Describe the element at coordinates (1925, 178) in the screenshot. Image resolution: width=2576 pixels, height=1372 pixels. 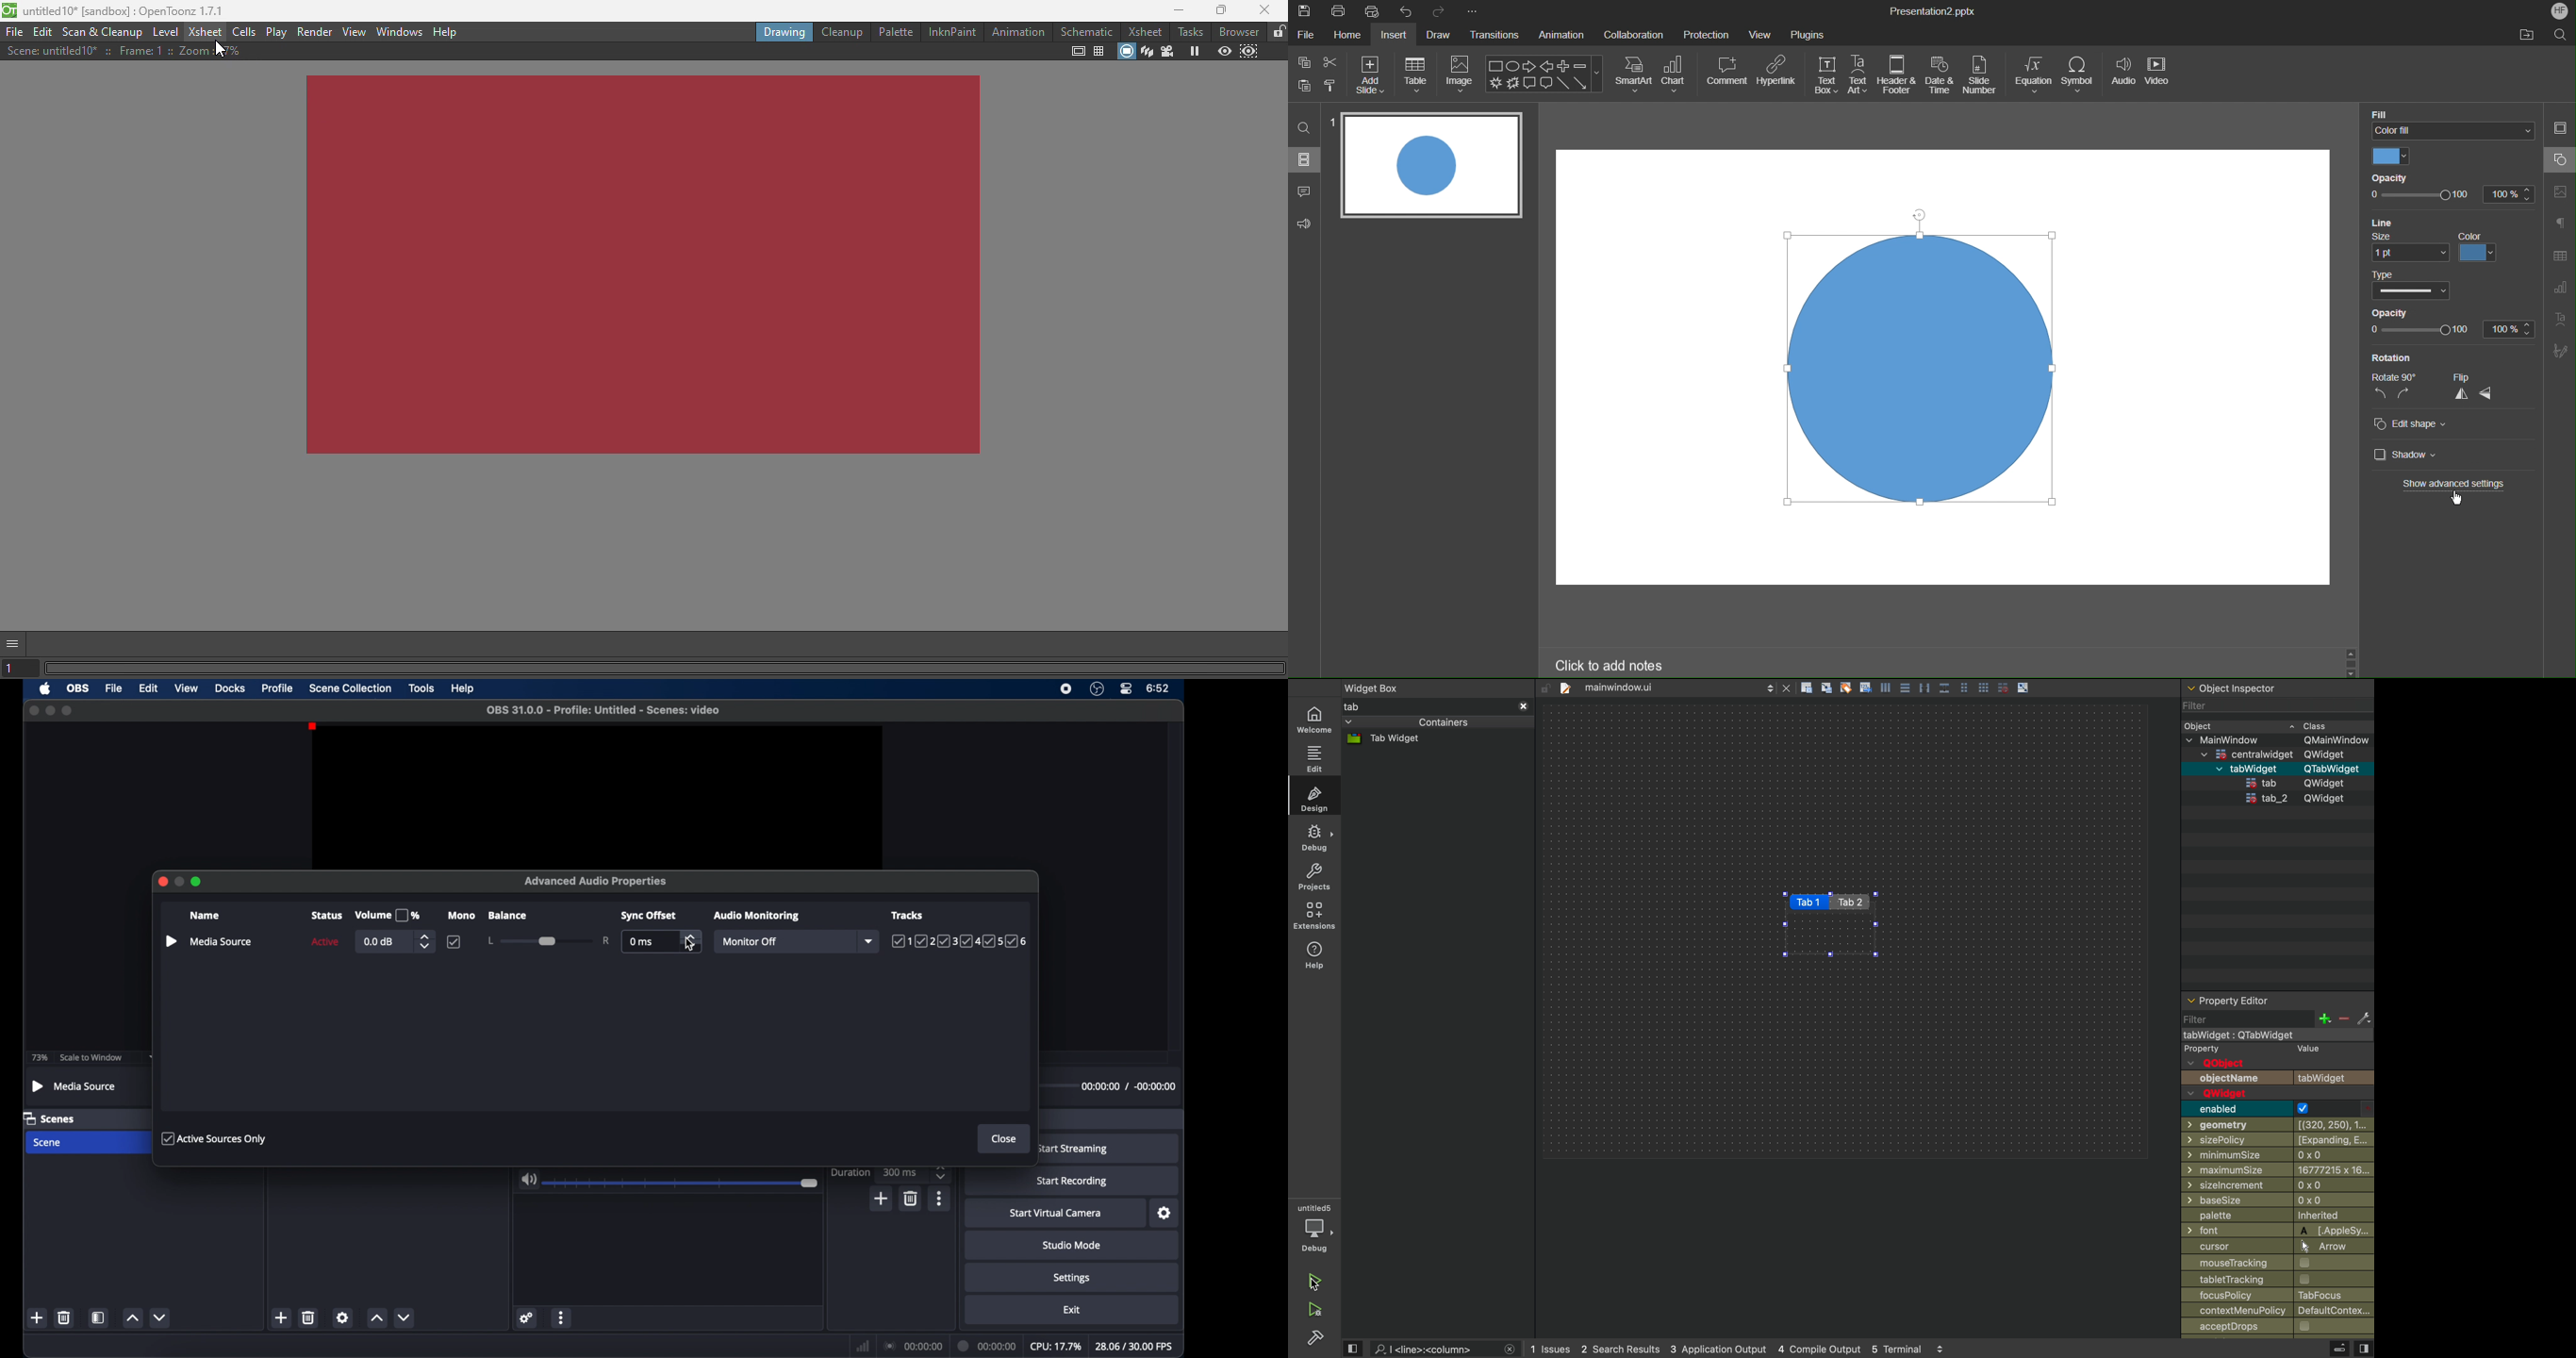
I see `workspace` at that location.